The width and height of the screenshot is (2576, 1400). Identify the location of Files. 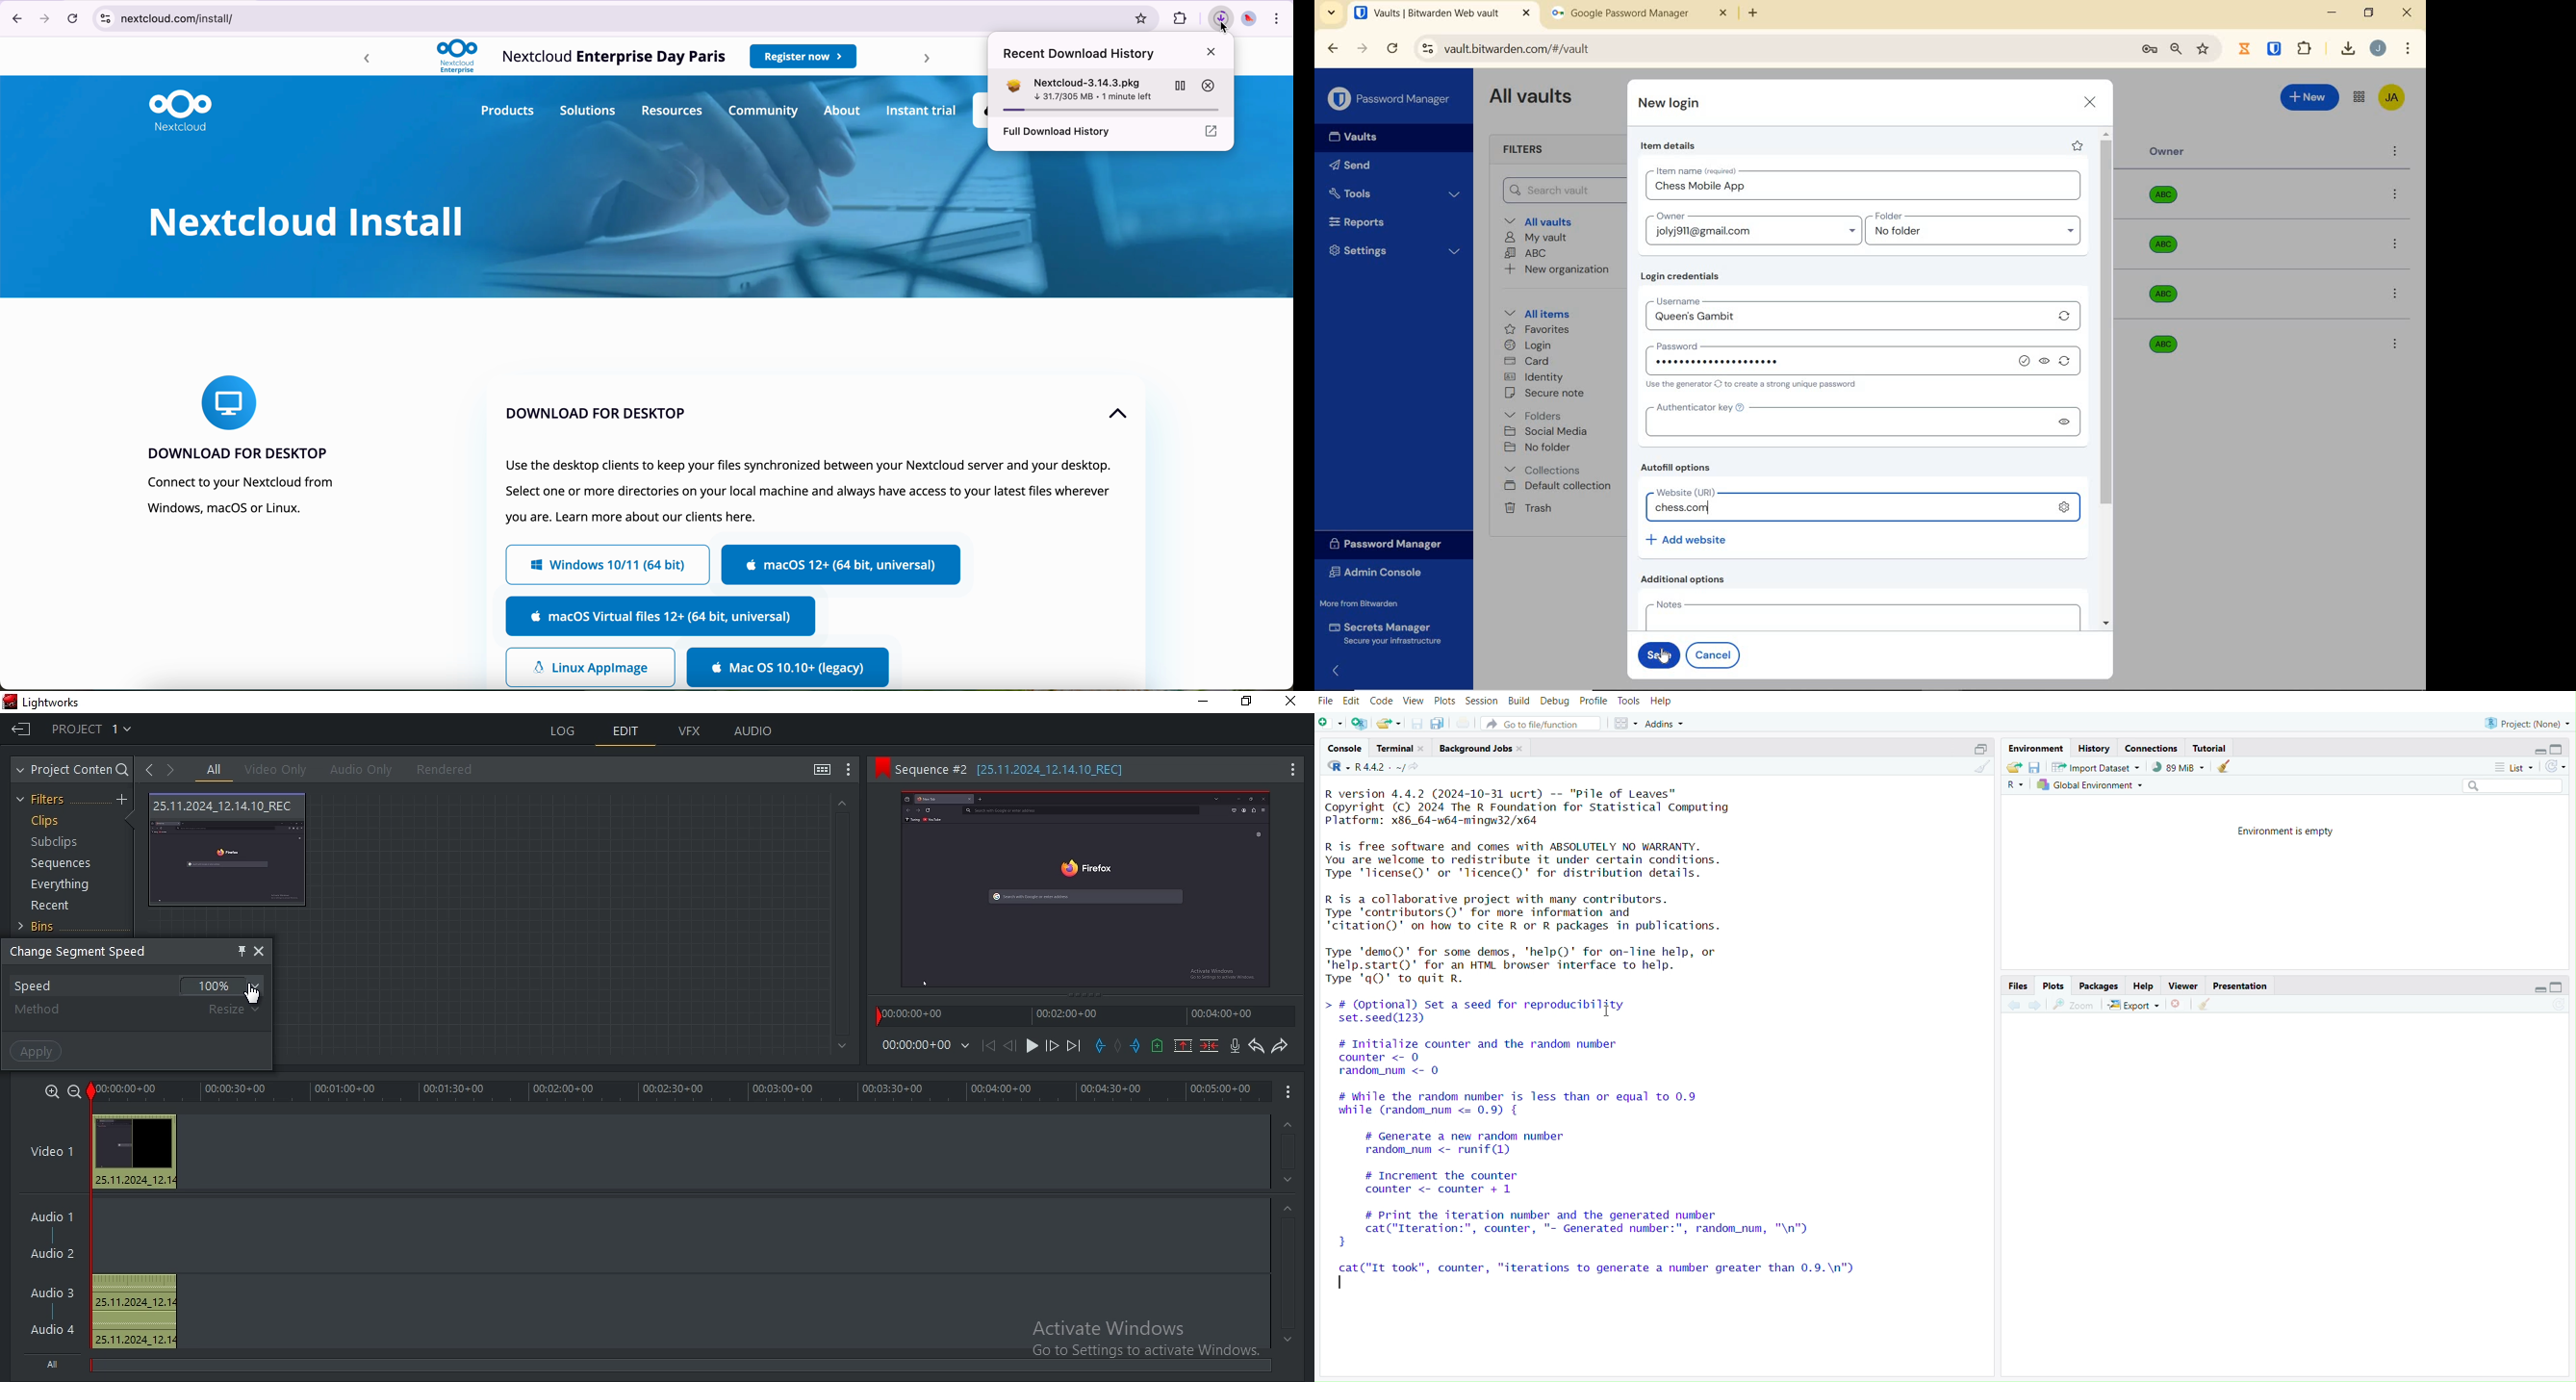
(2020, 985).